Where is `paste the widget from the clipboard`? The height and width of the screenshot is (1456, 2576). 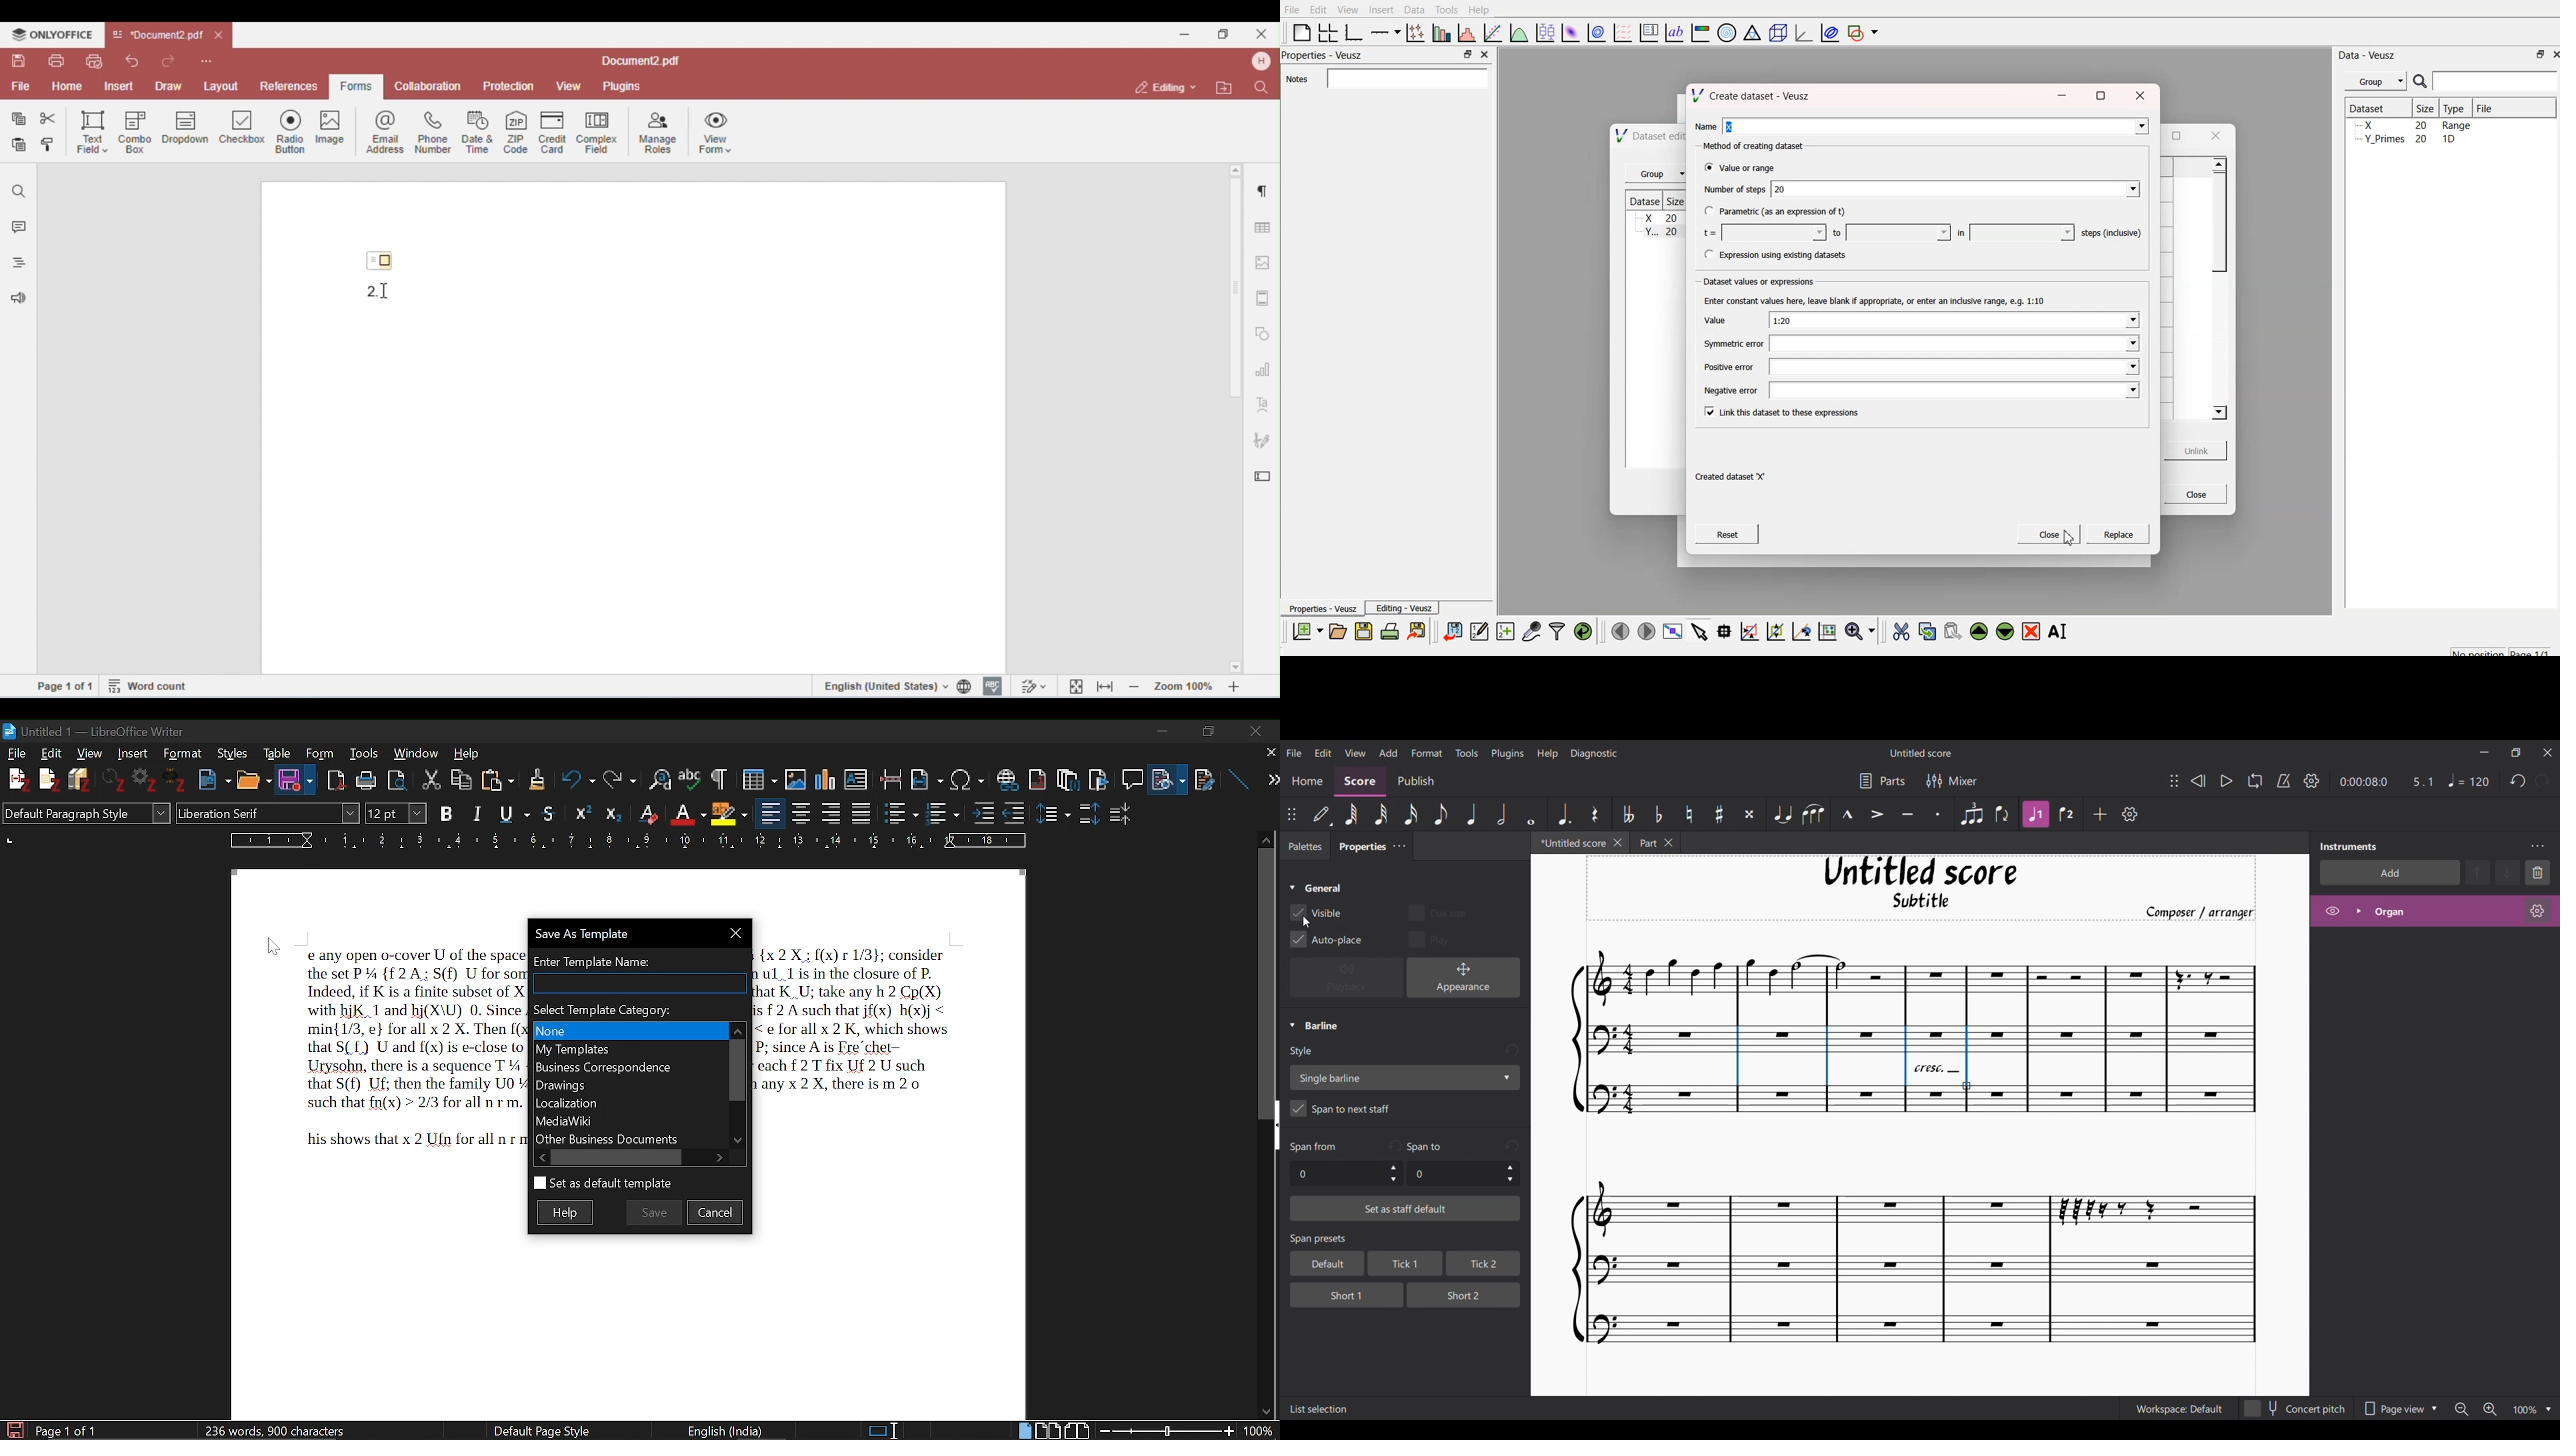 paste the widget from the clipboard is located at coordinates (1953, 631).